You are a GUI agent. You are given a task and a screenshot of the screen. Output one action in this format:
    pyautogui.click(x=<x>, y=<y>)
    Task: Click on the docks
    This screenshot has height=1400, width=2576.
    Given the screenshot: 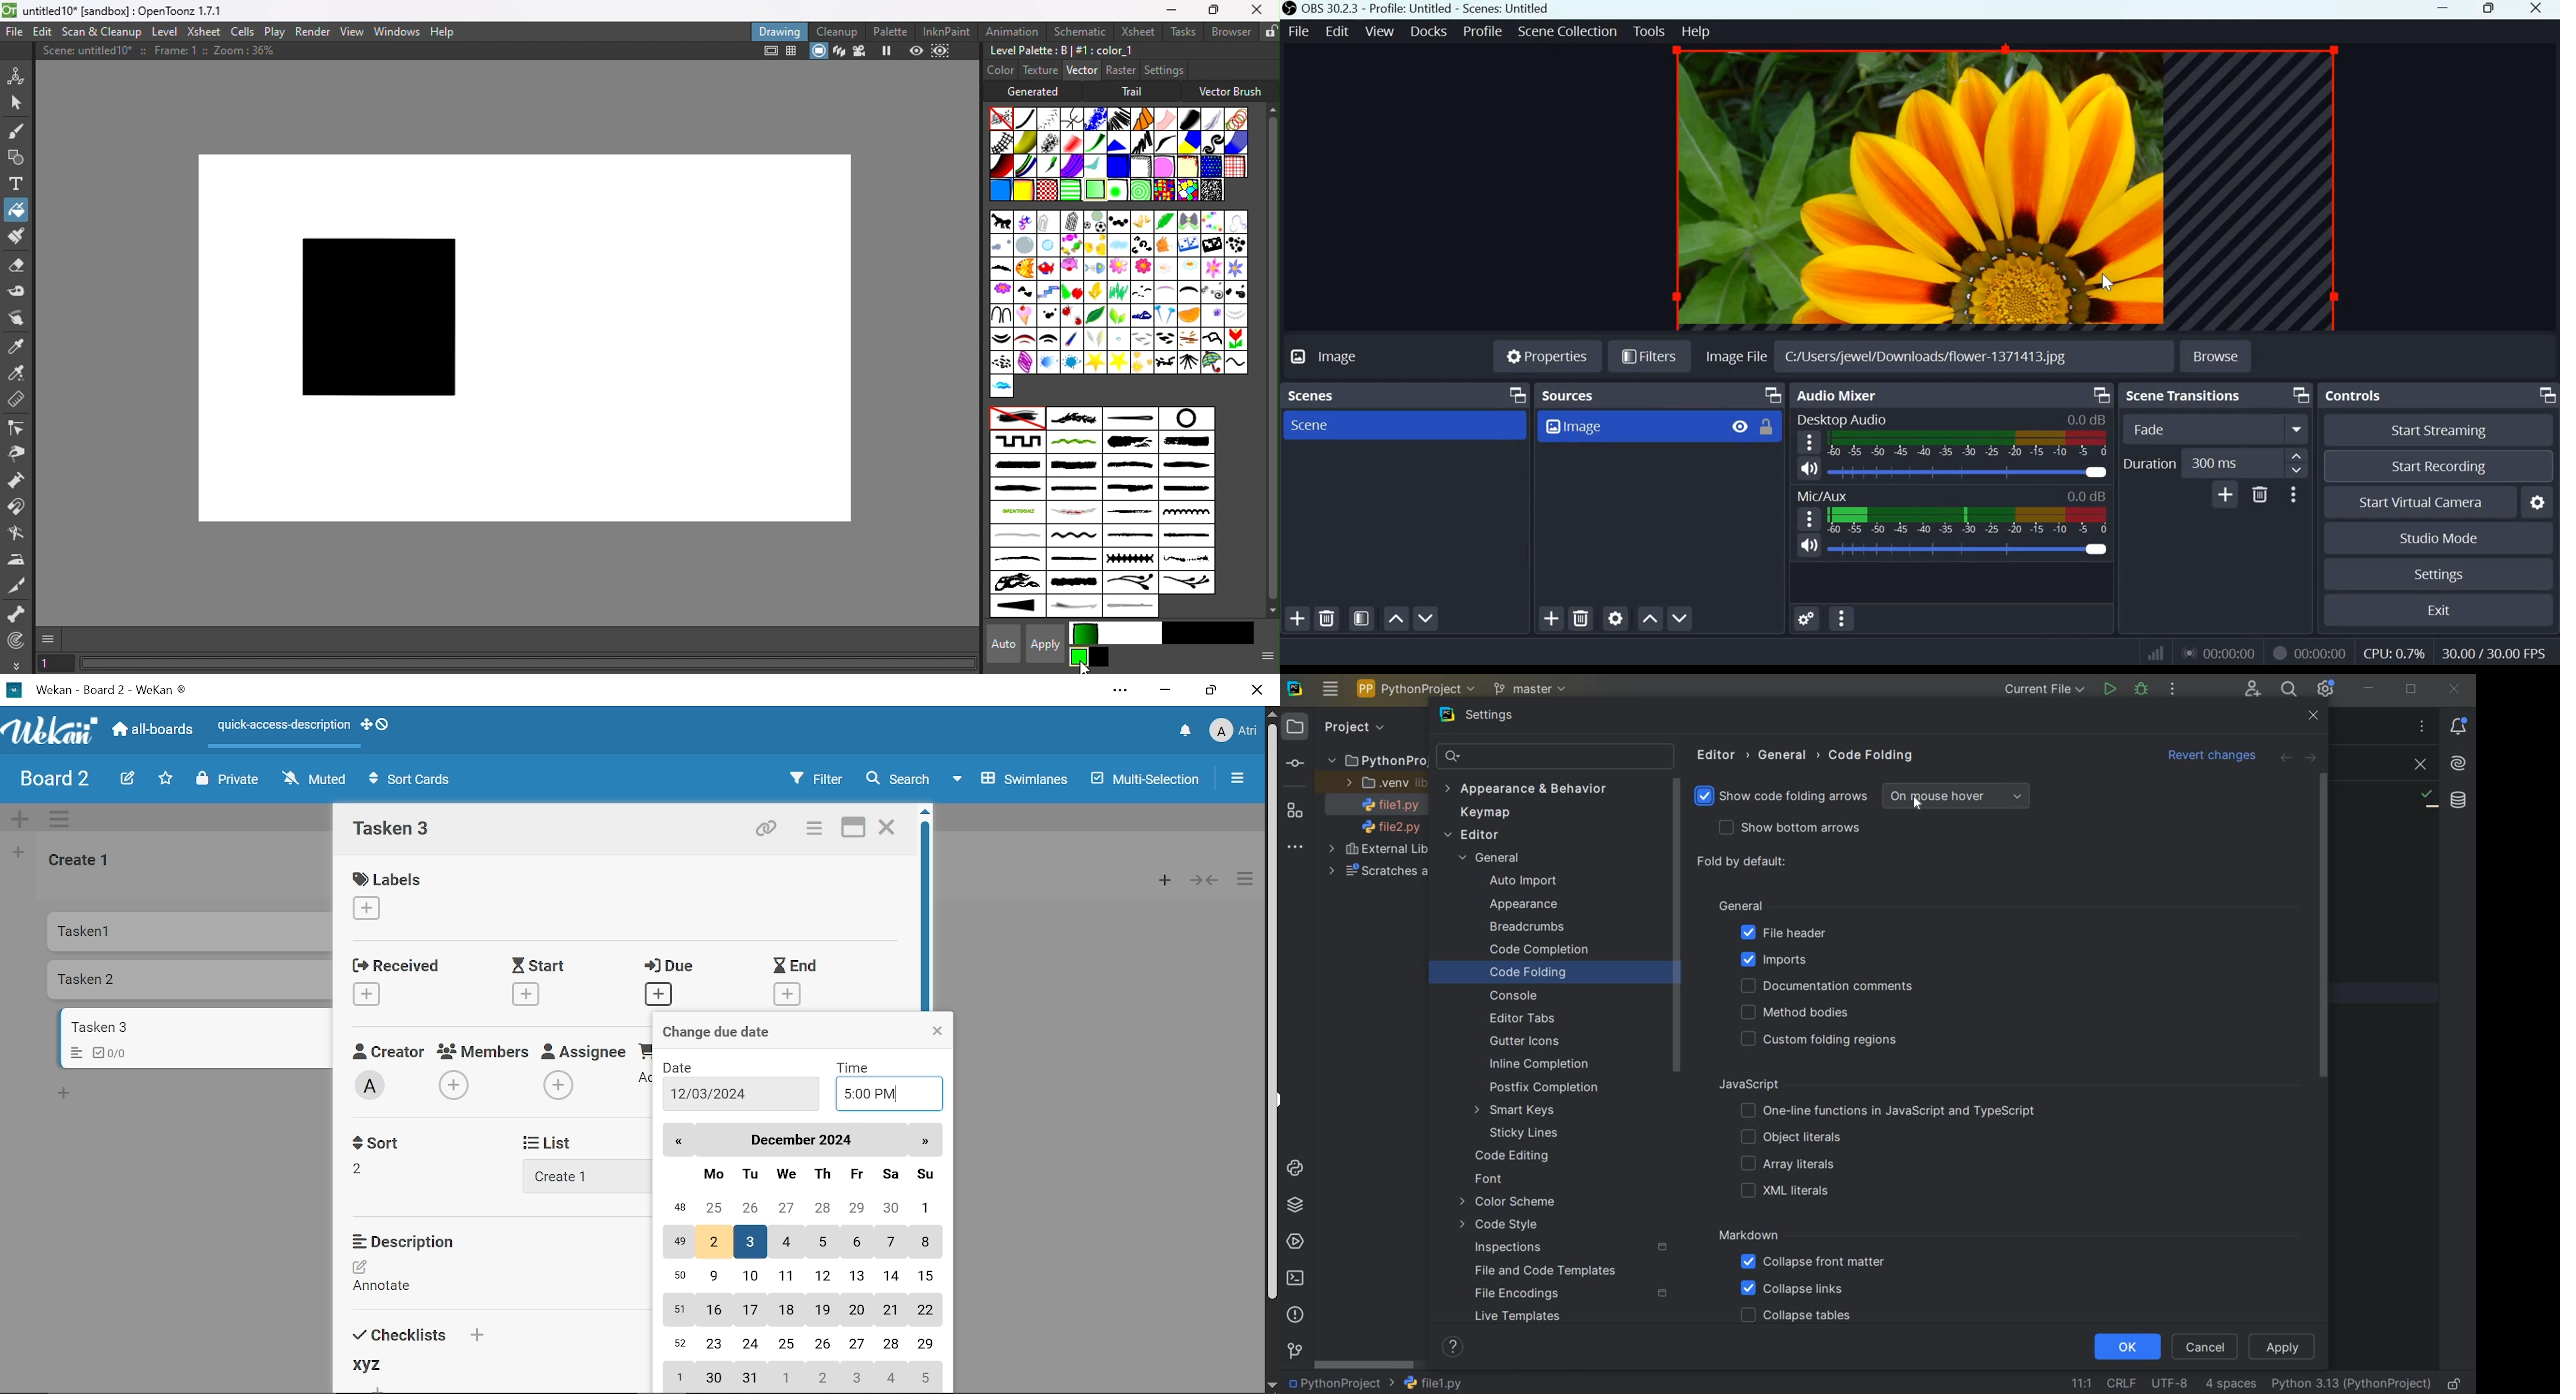 What is the action you would take?
    pyautogui.click(x=1431, y=30)
    